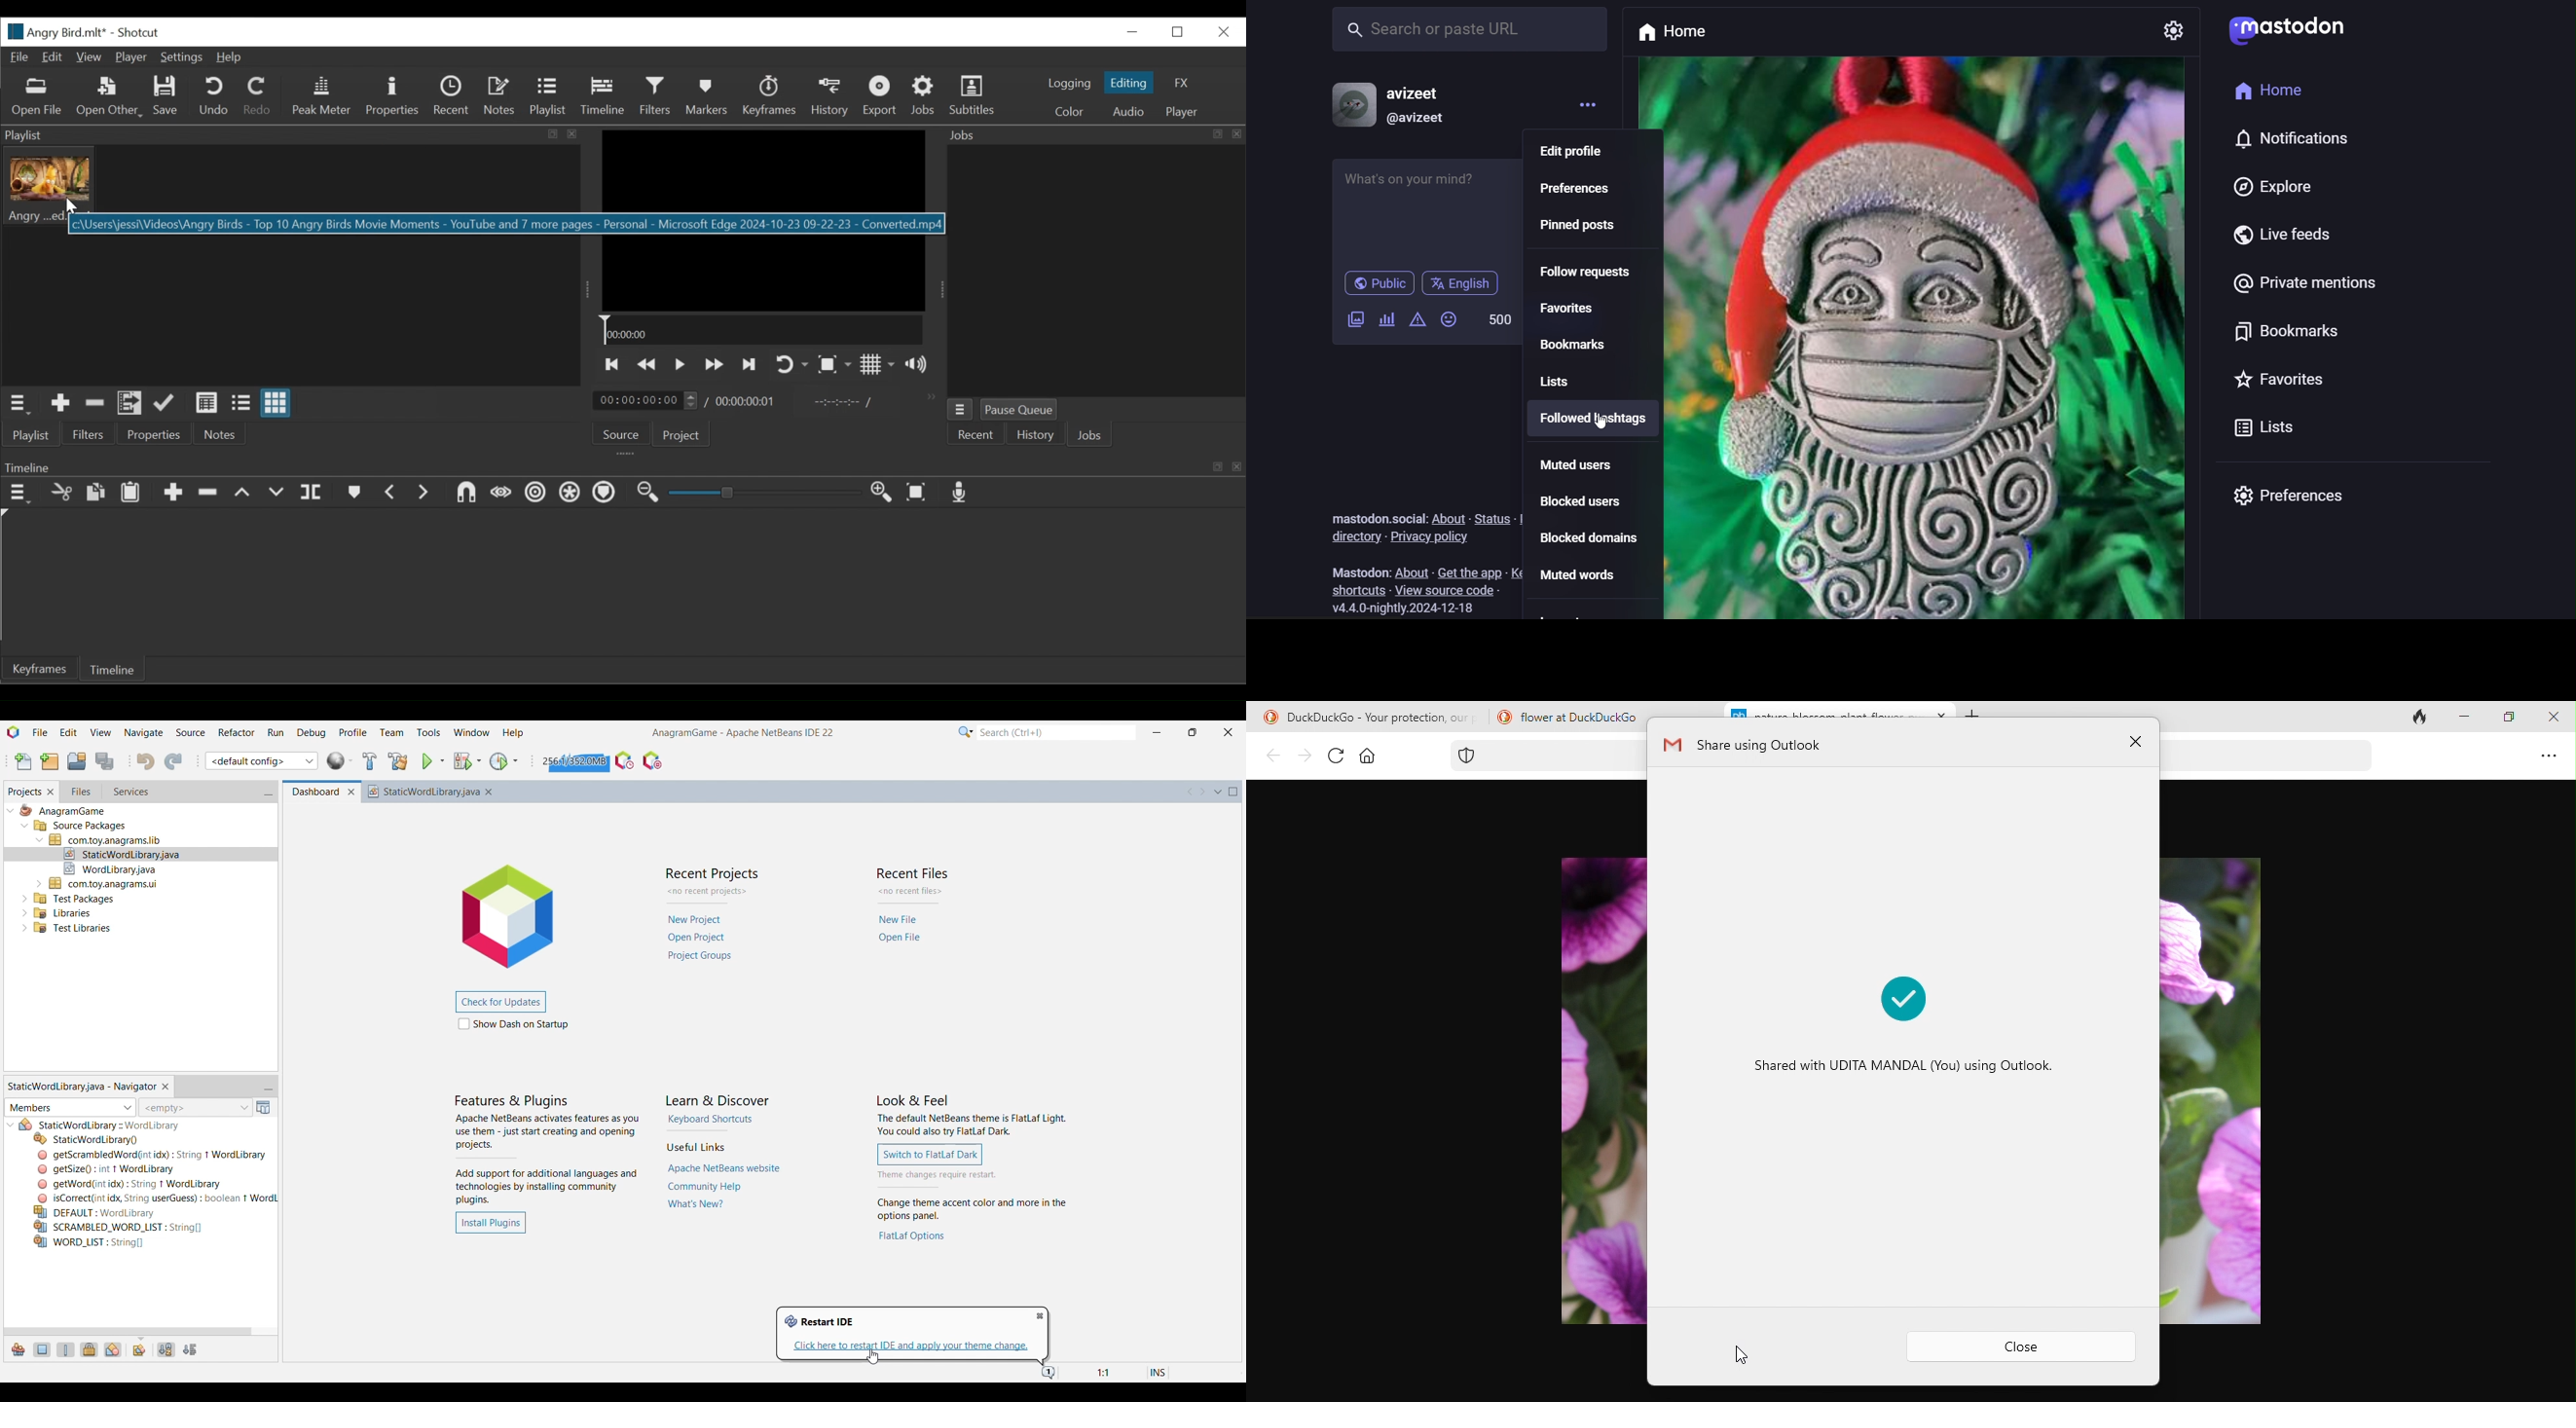 The image size is (2576, 1428). I want to click on Recent projects, so click(702, 938).